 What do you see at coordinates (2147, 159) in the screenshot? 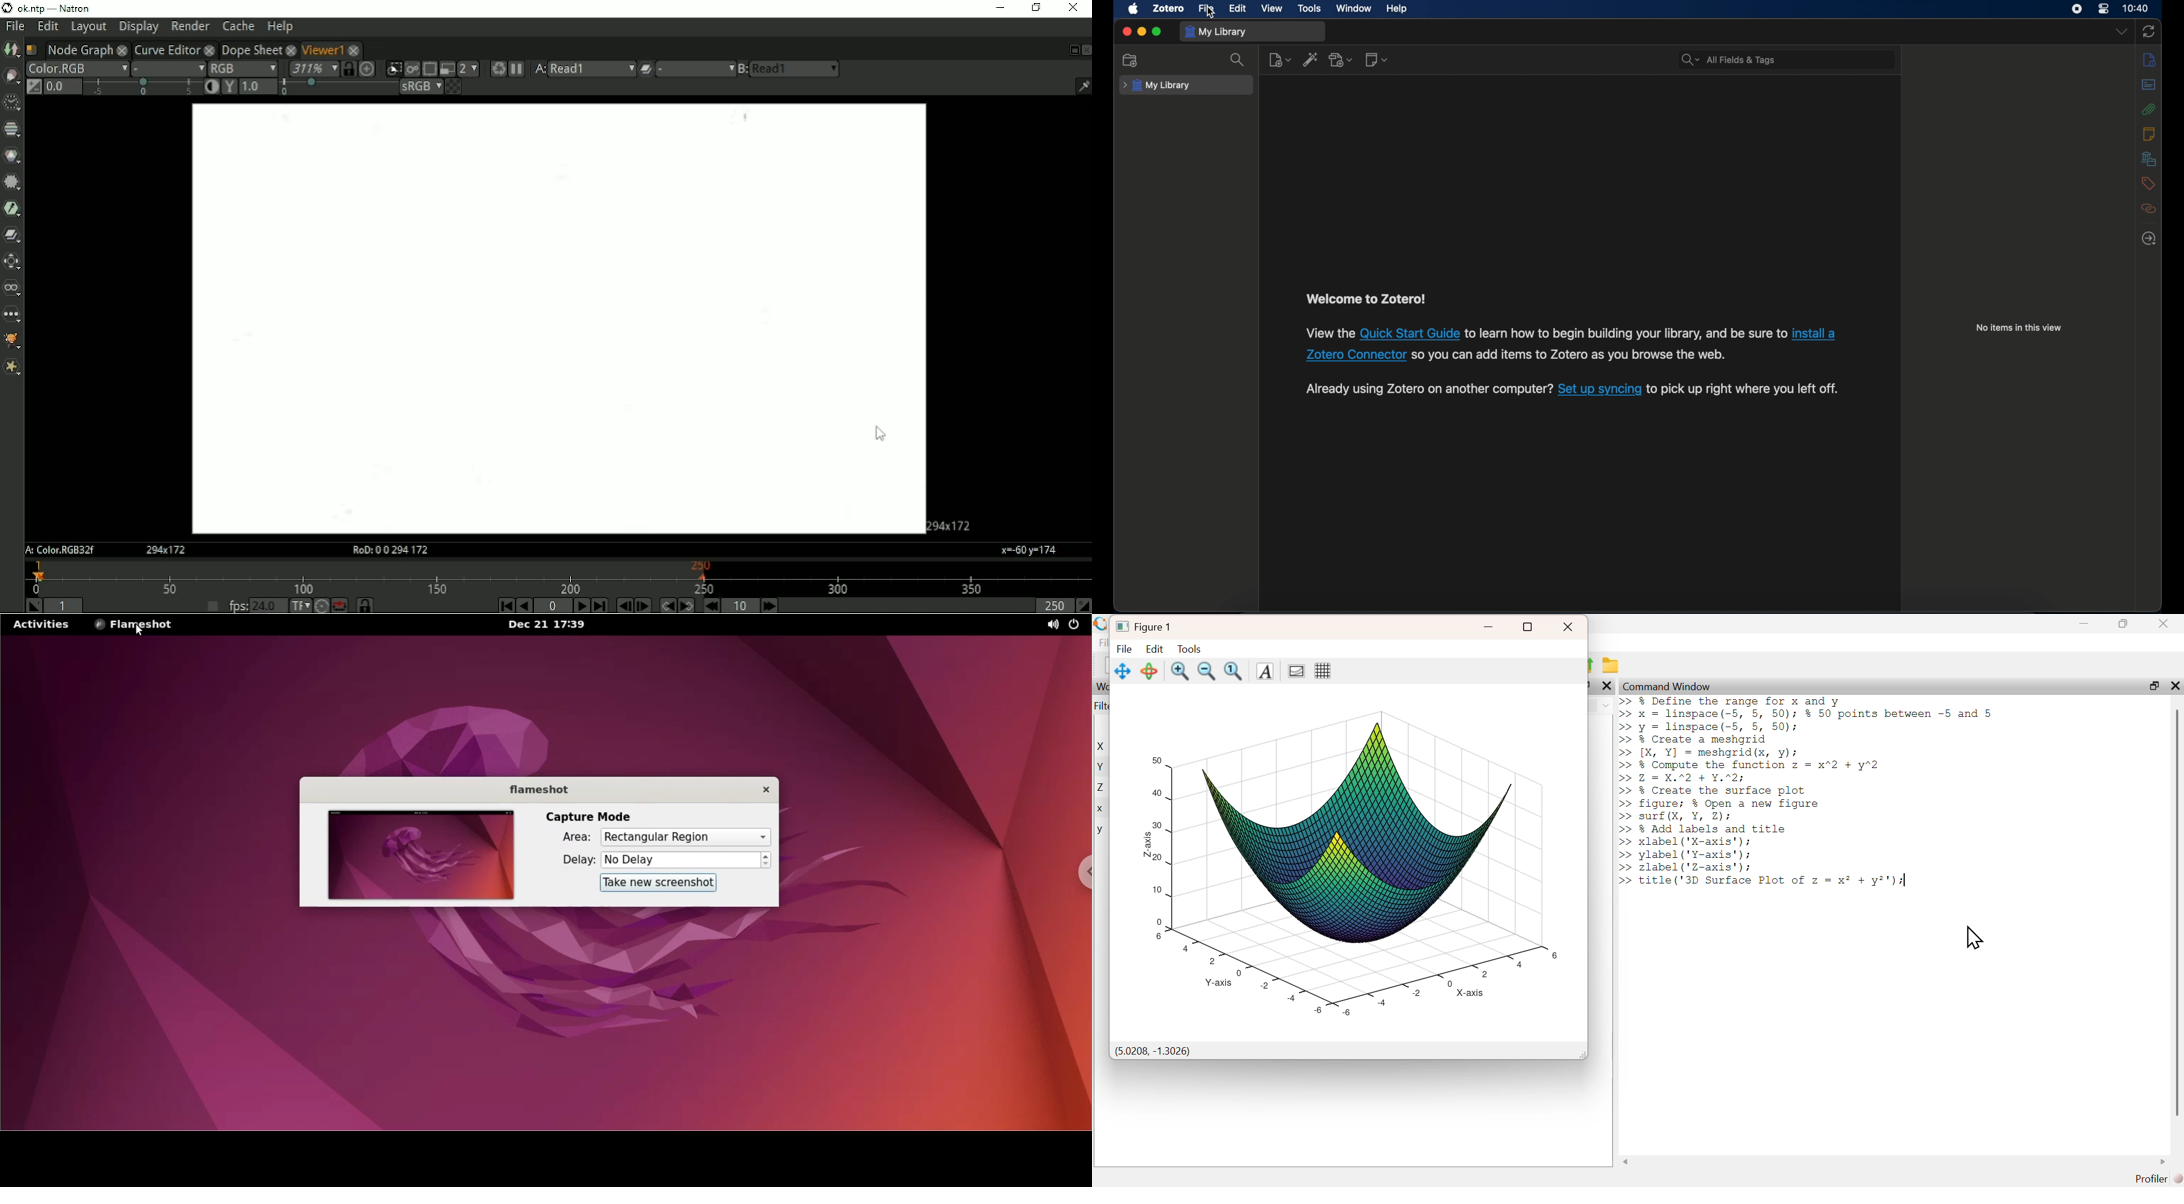
I see `libraries` at bounding box center [2147, 159].